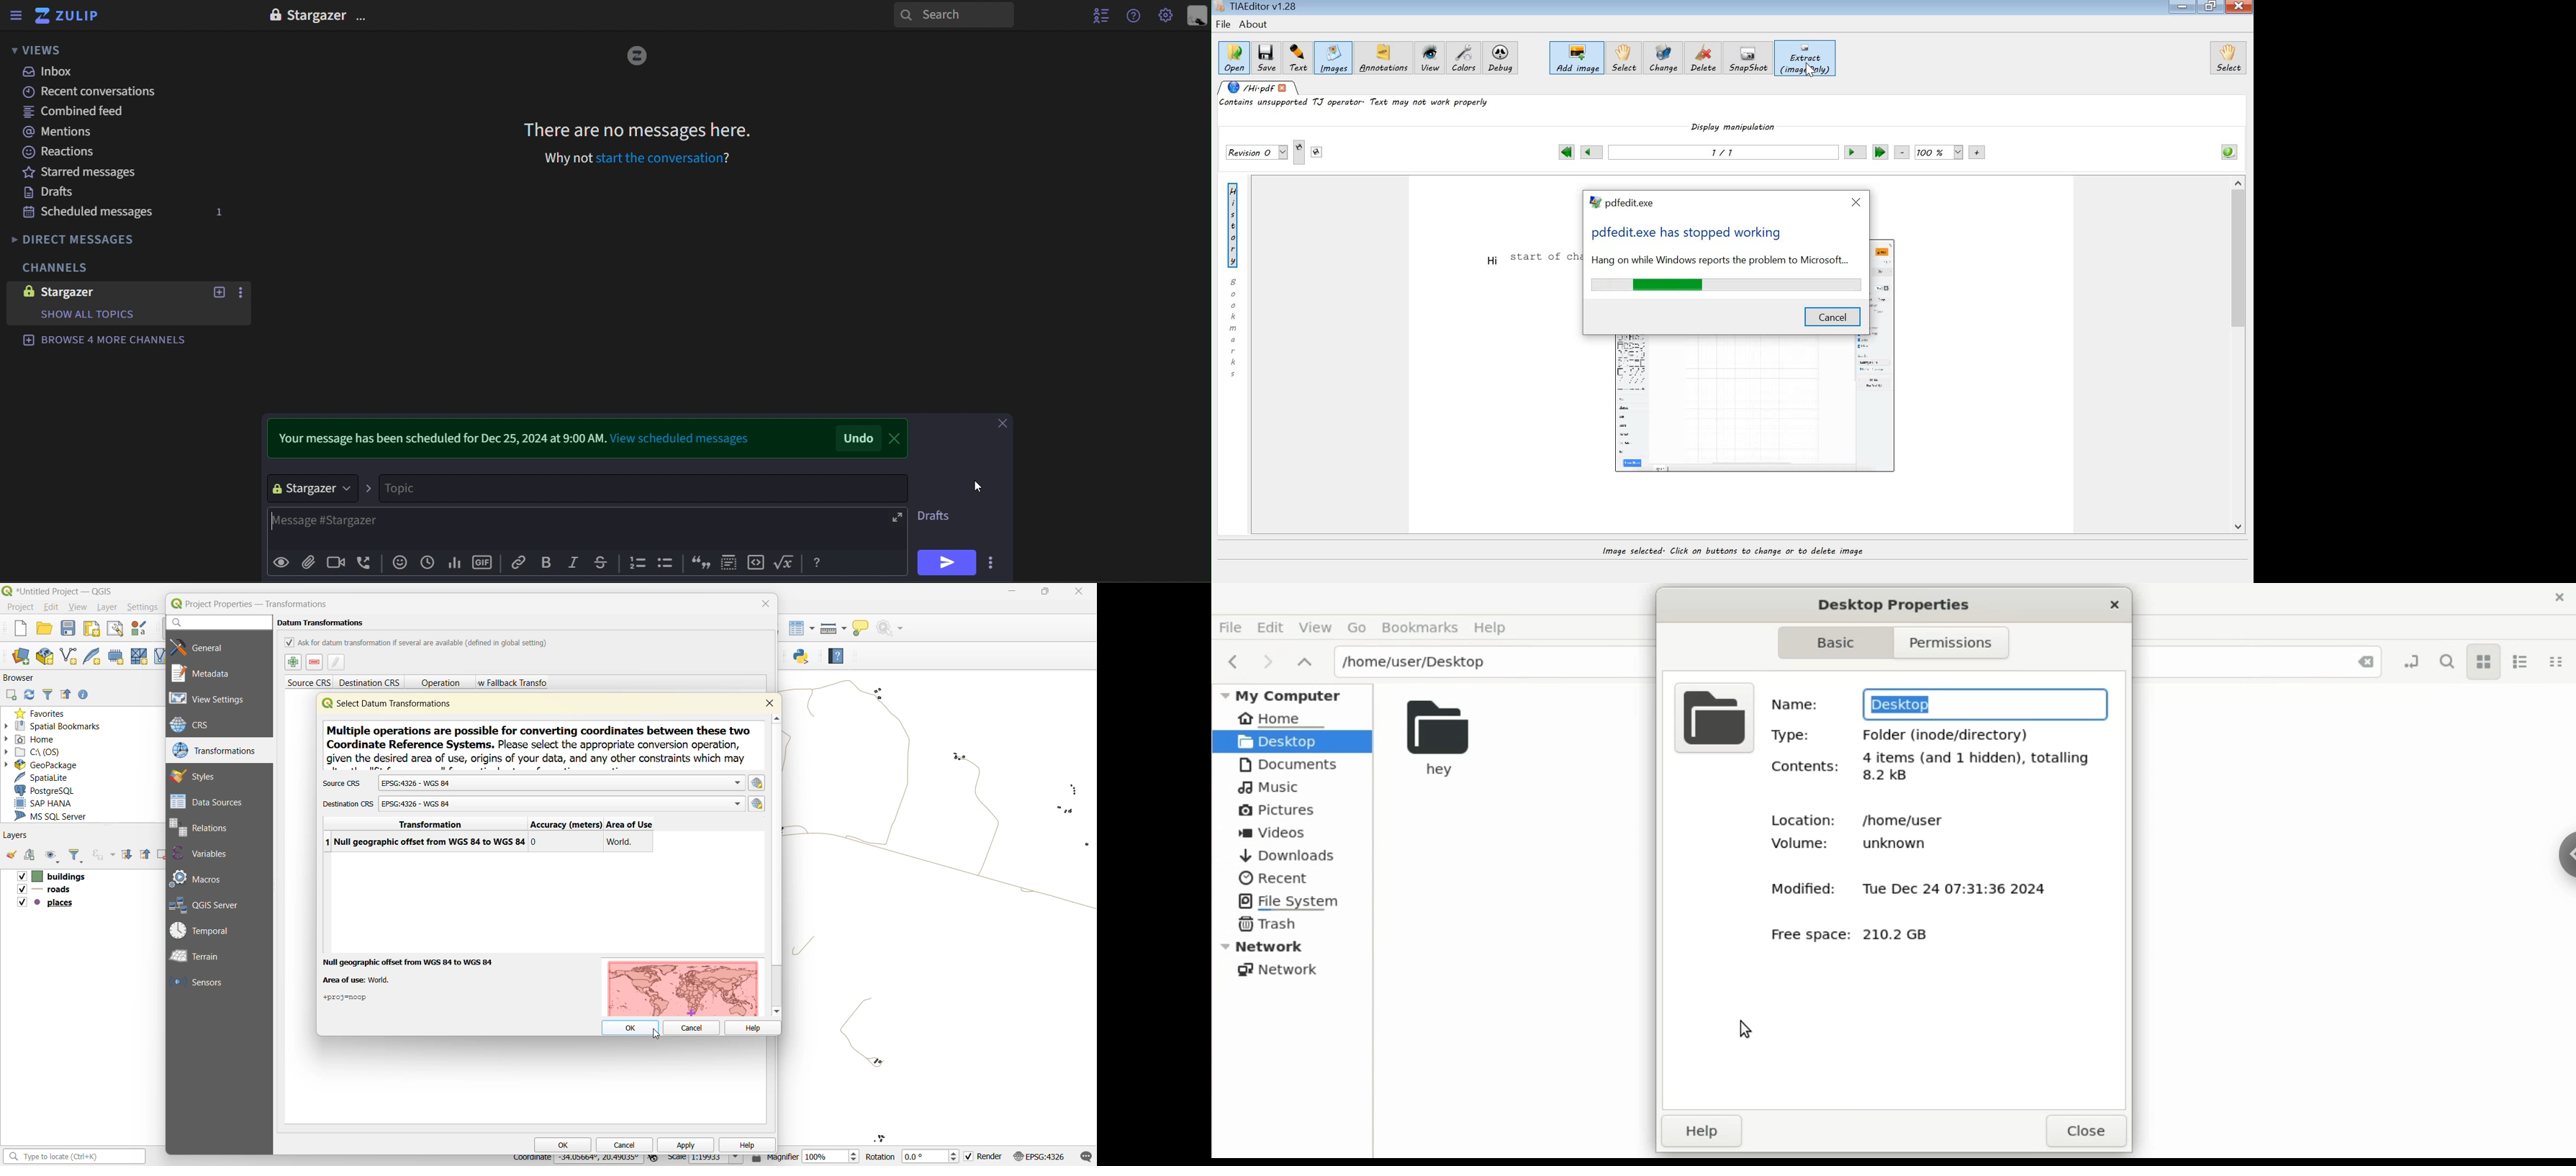 This screenshot has width=2576, height=1176. I want to click on search, so click(215, 623).